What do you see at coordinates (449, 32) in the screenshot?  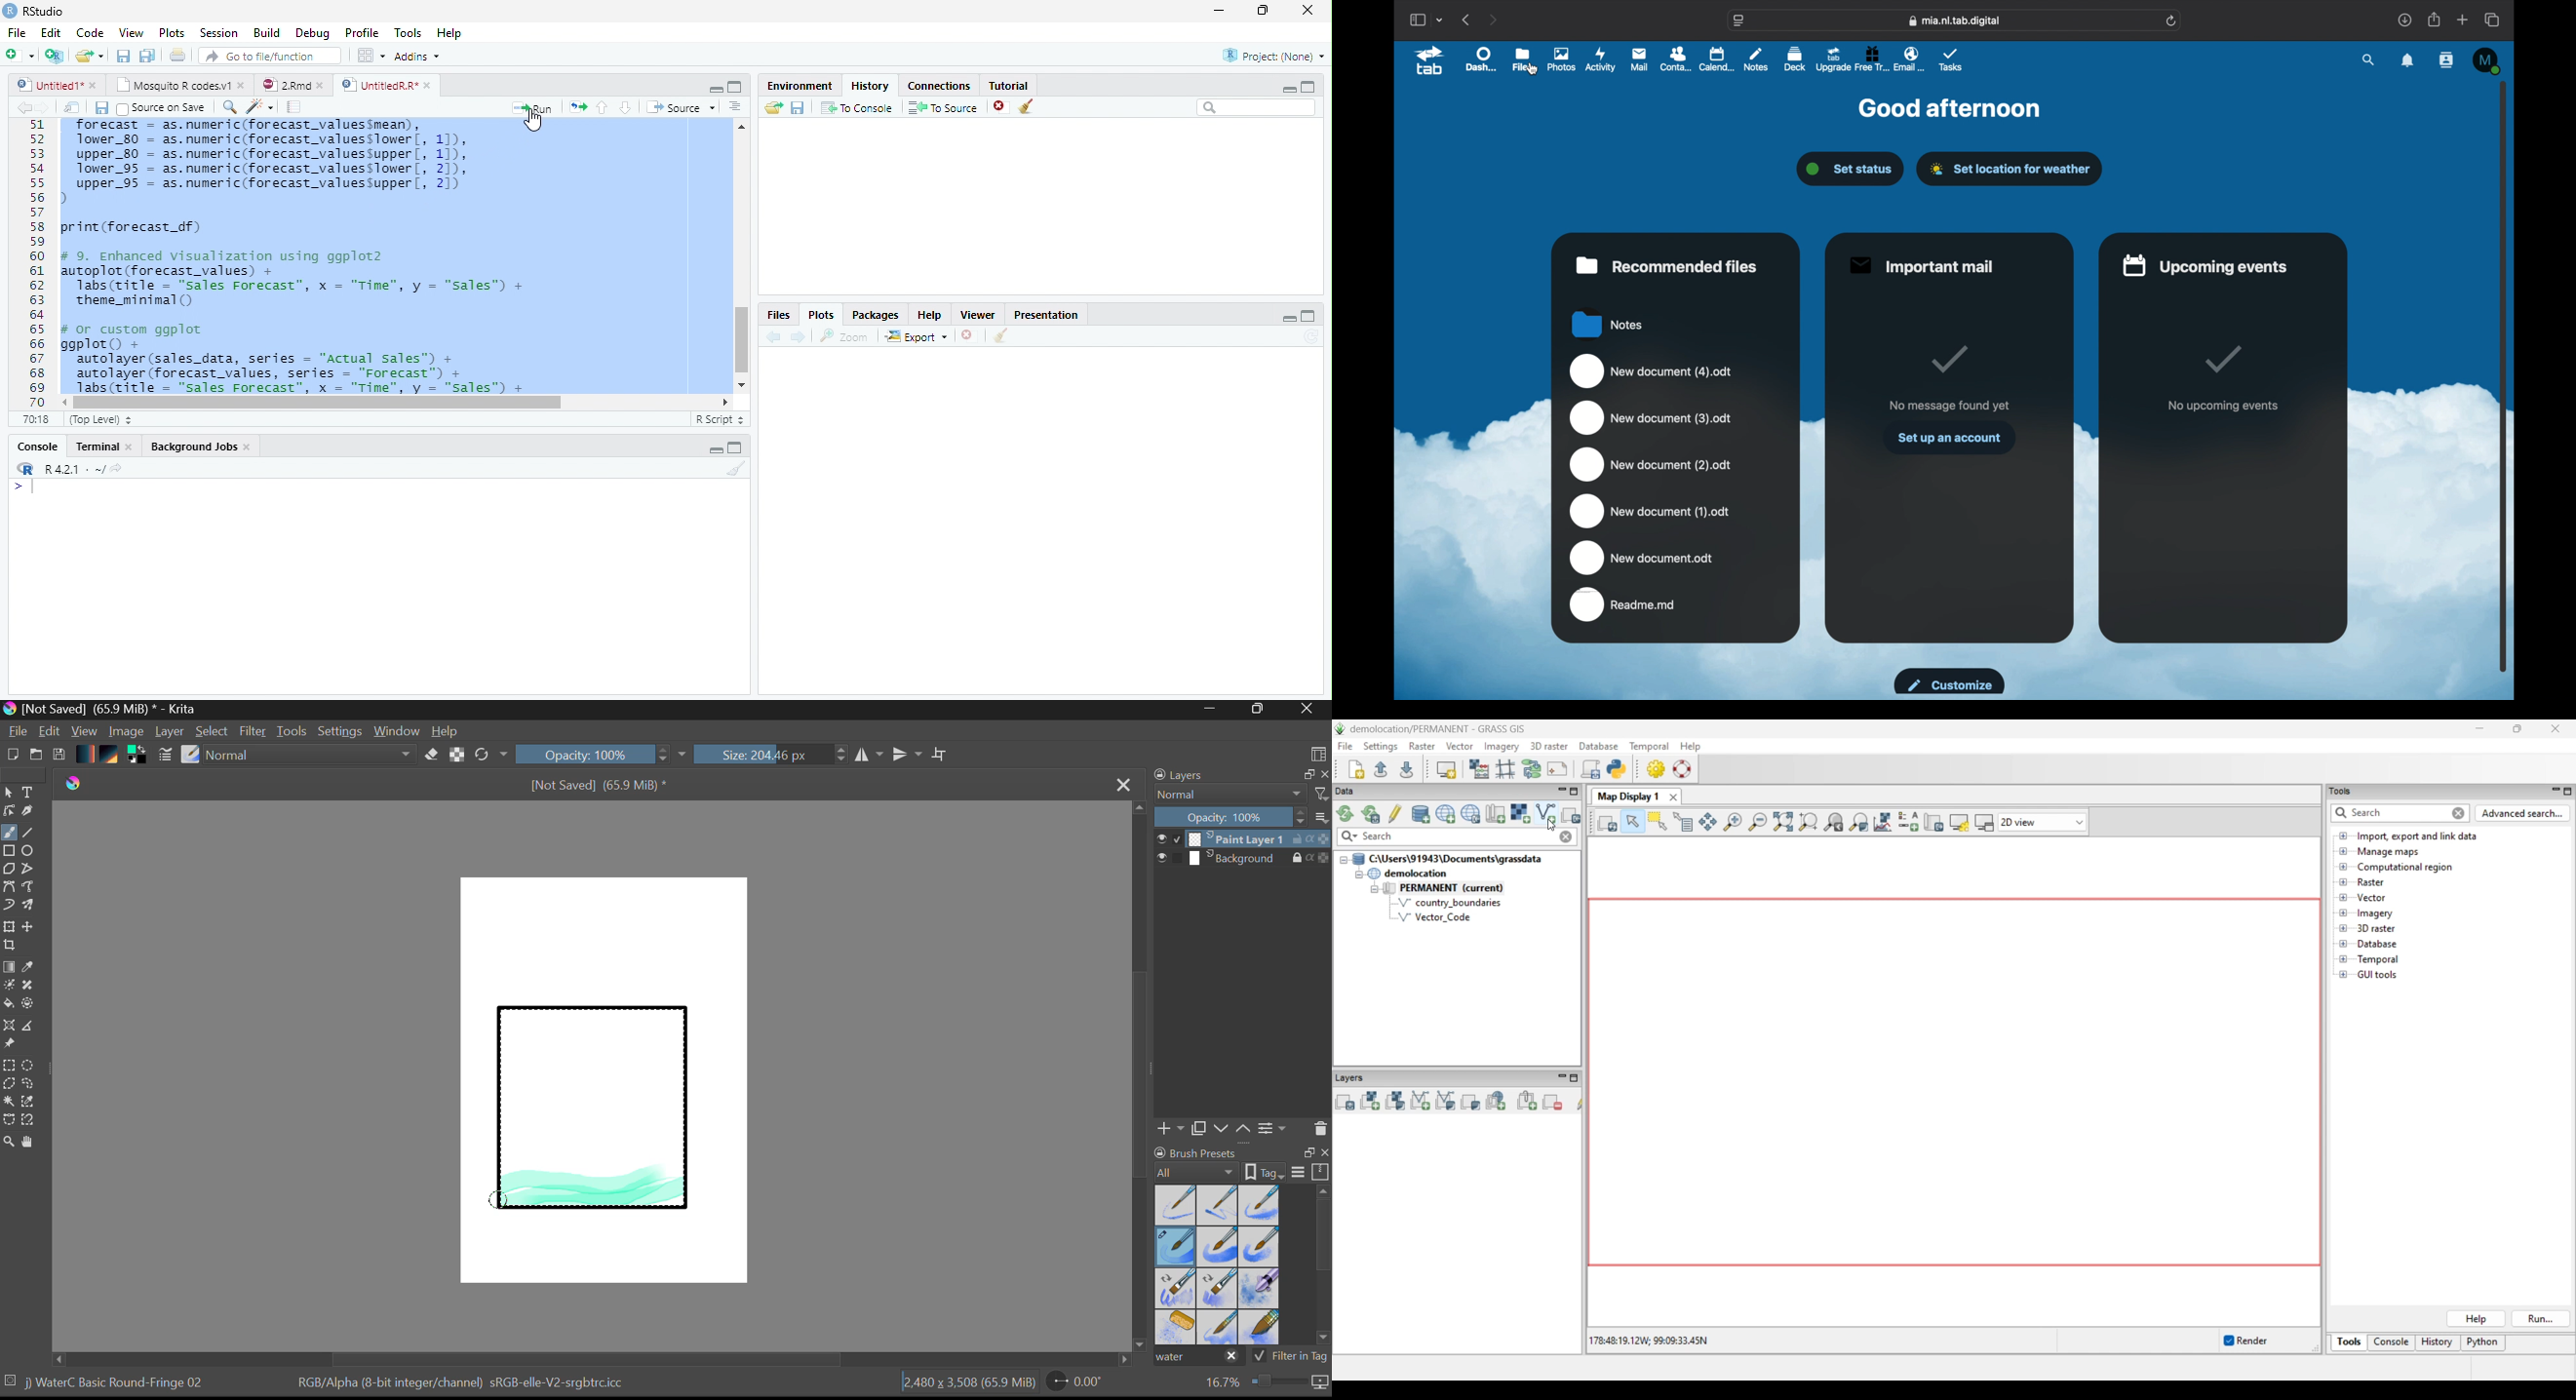 I see `Help` at bounding box center [449, 32].